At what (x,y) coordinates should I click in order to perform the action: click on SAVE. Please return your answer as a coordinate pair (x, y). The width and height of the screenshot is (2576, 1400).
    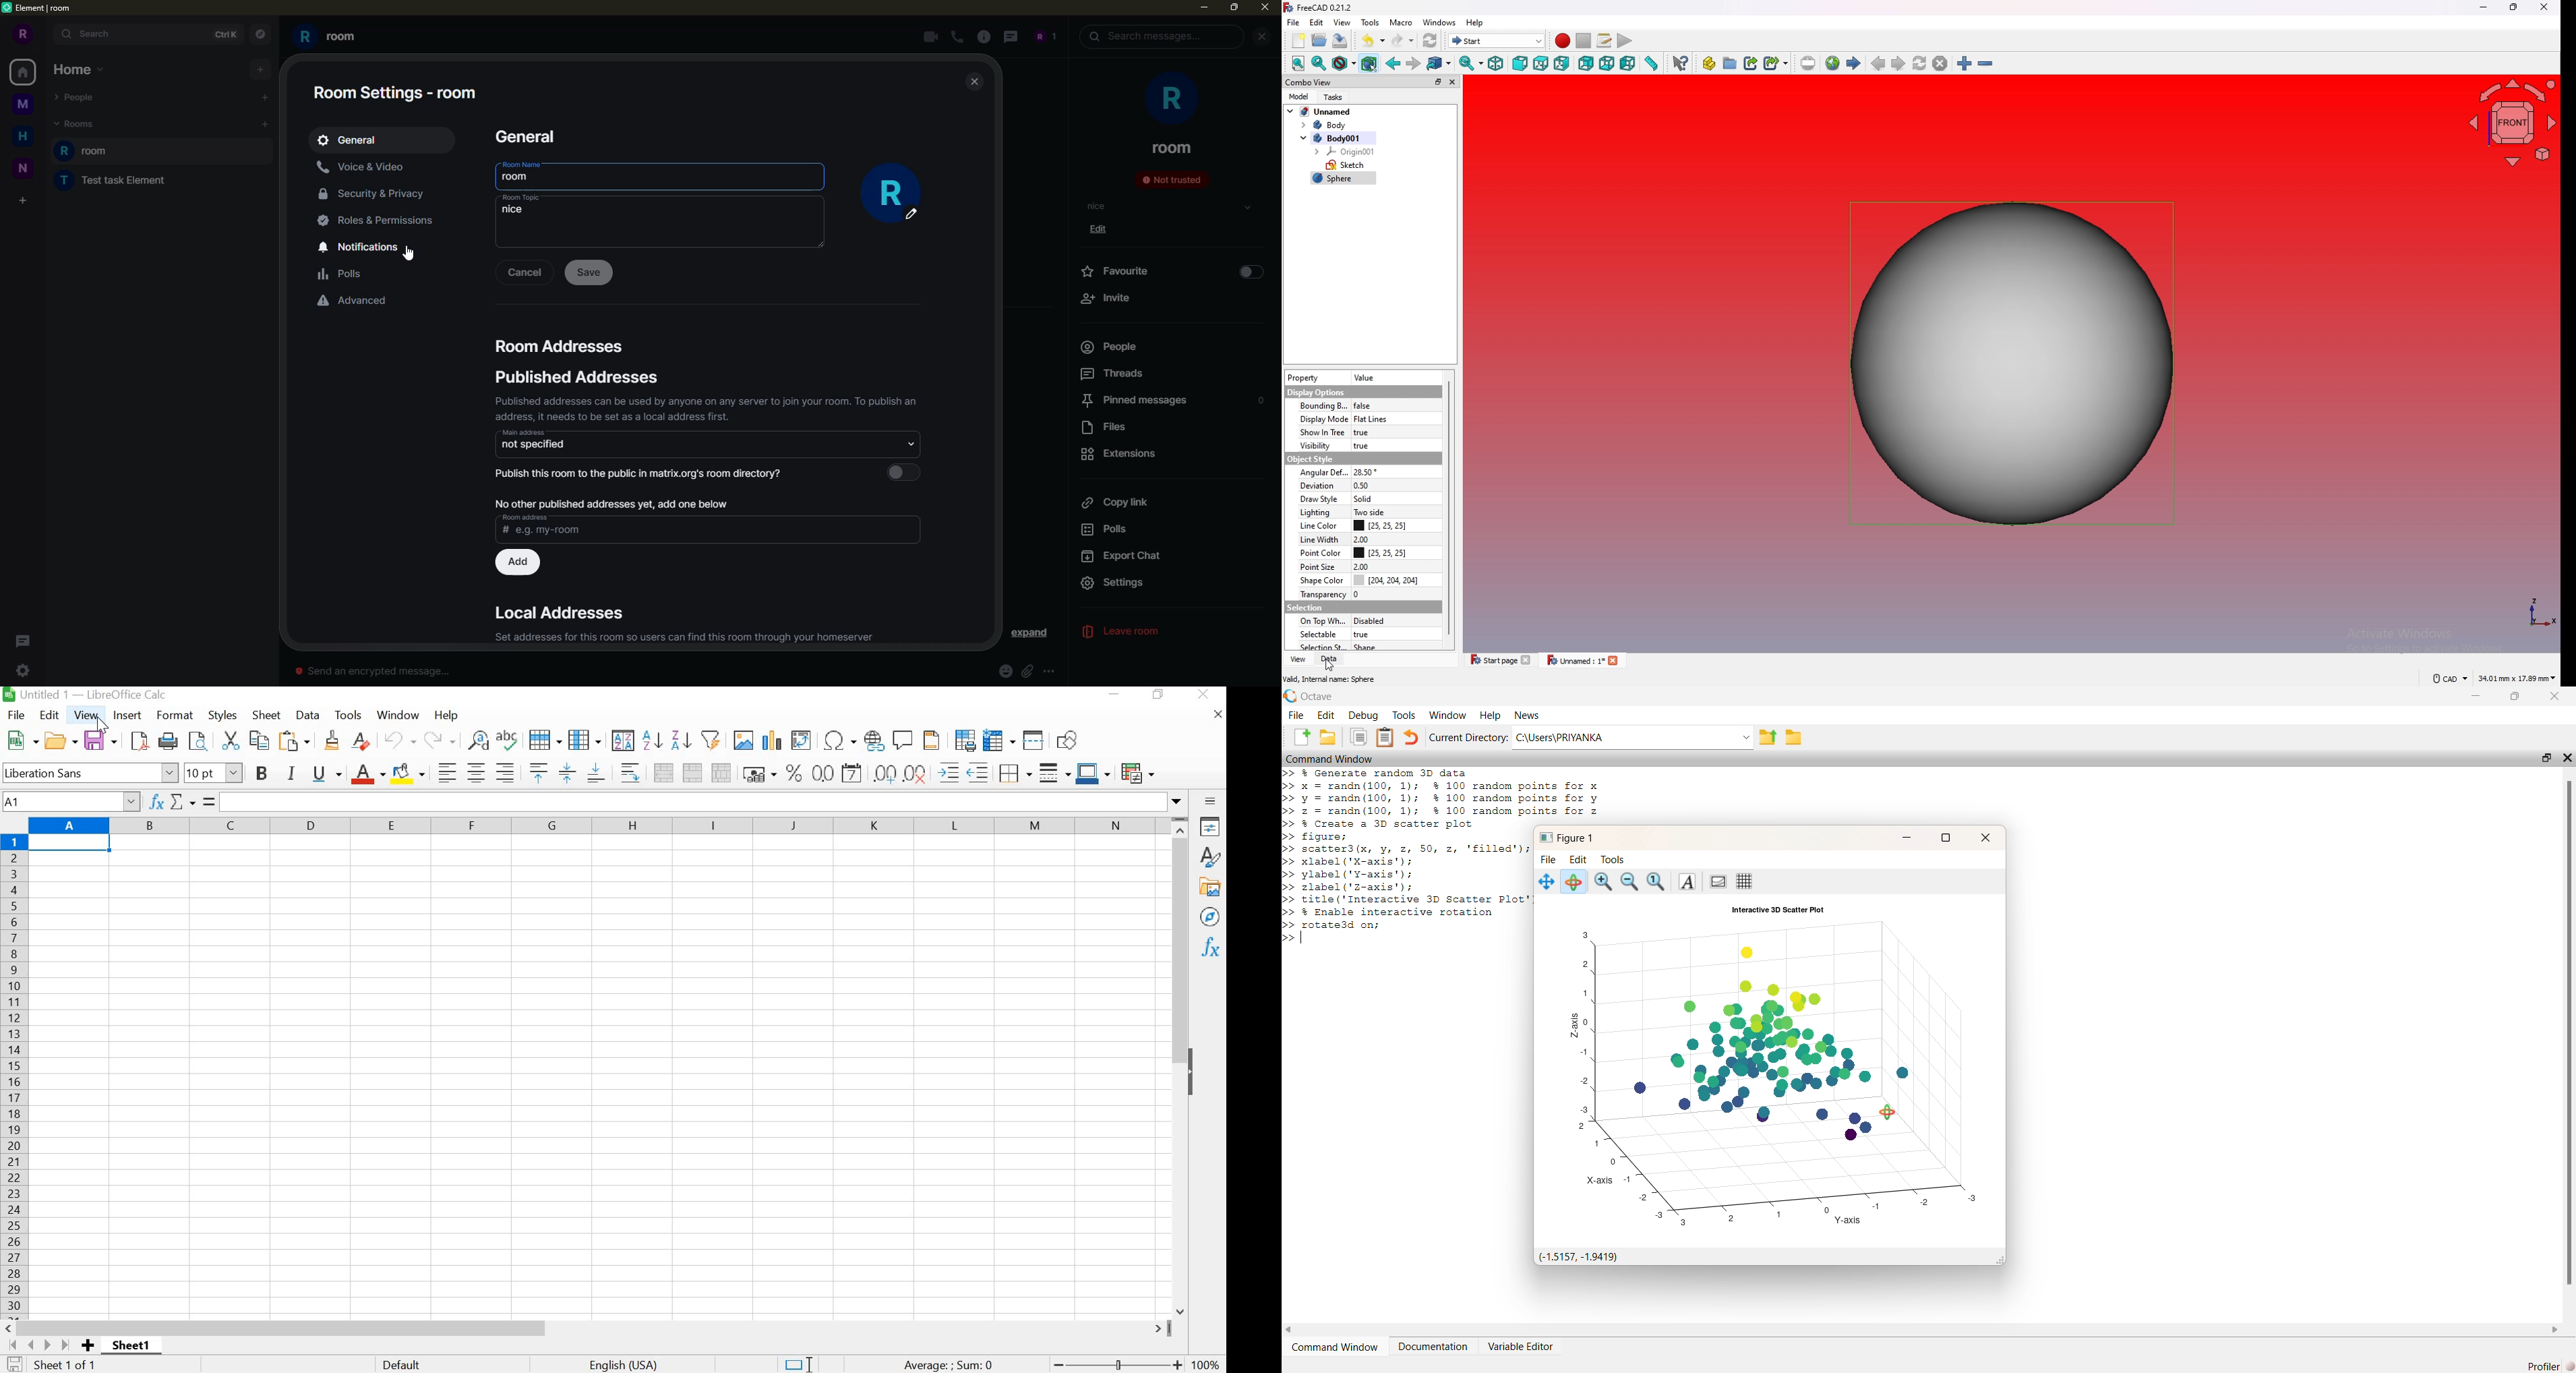
    Looking at the image, I should click on (100, 740).